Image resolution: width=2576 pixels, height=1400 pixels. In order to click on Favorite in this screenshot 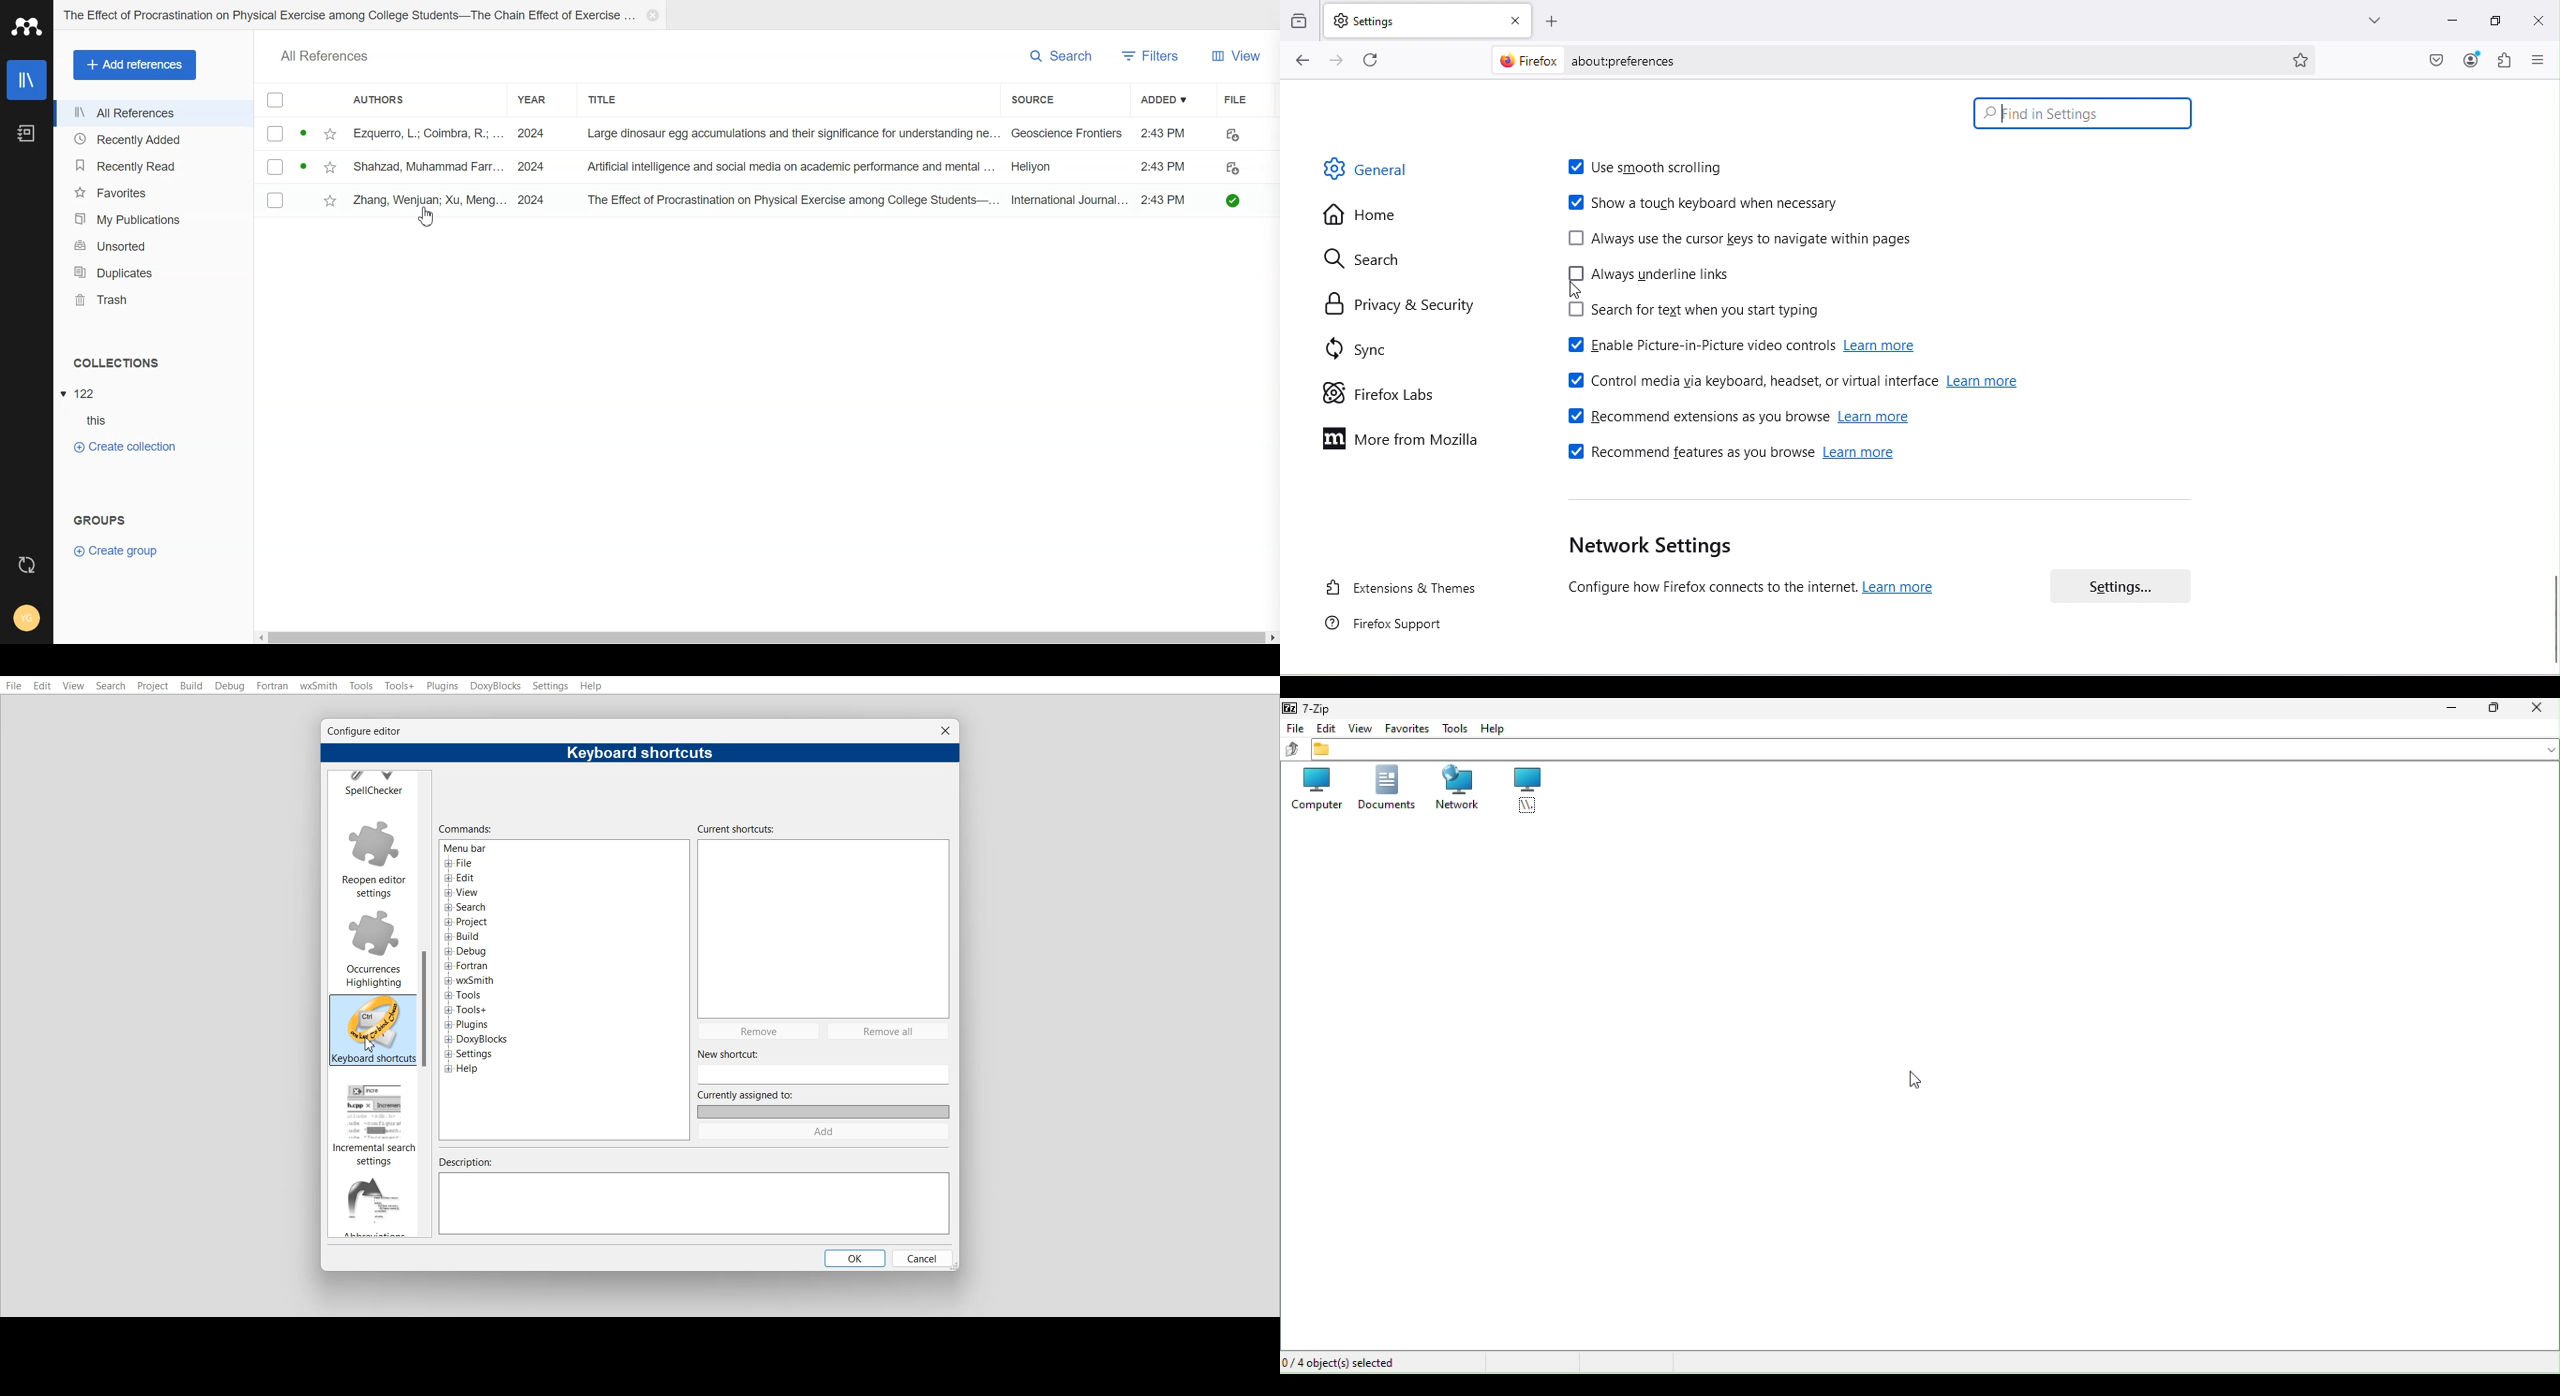, I will do `click(331, 132)`.